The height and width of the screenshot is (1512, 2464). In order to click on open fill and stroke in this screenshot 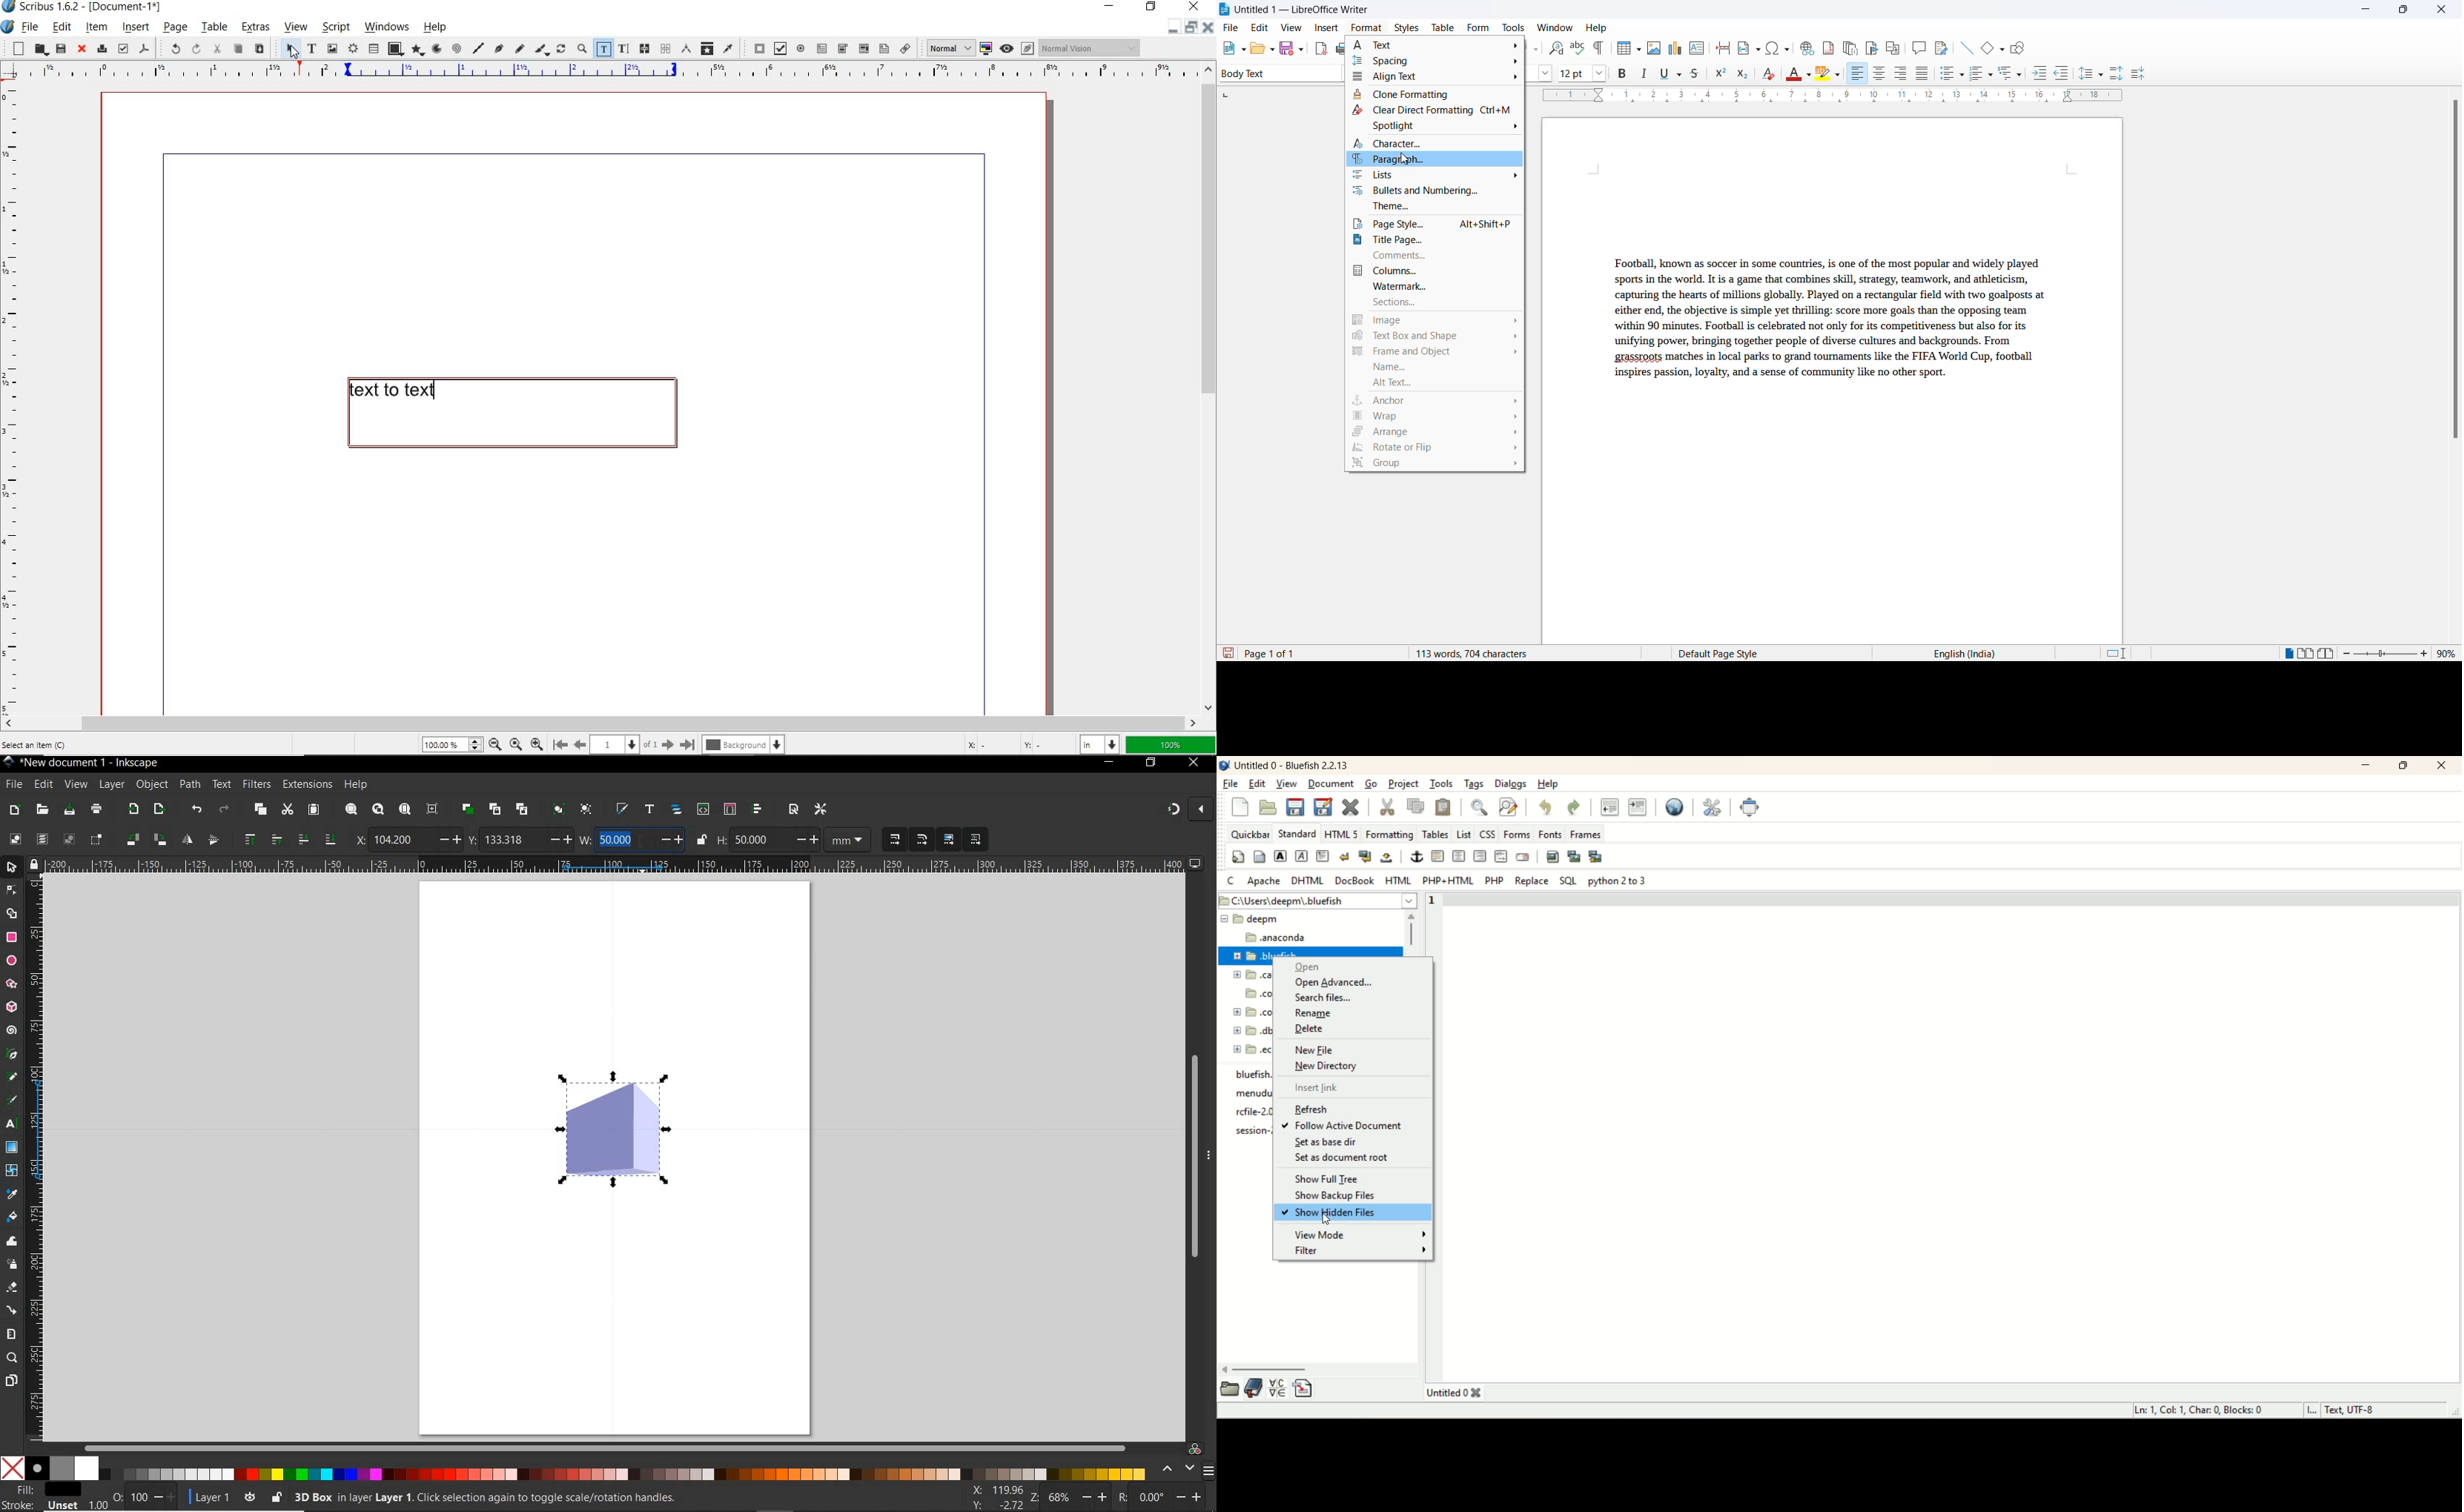, I will do `click(621, 809)`.